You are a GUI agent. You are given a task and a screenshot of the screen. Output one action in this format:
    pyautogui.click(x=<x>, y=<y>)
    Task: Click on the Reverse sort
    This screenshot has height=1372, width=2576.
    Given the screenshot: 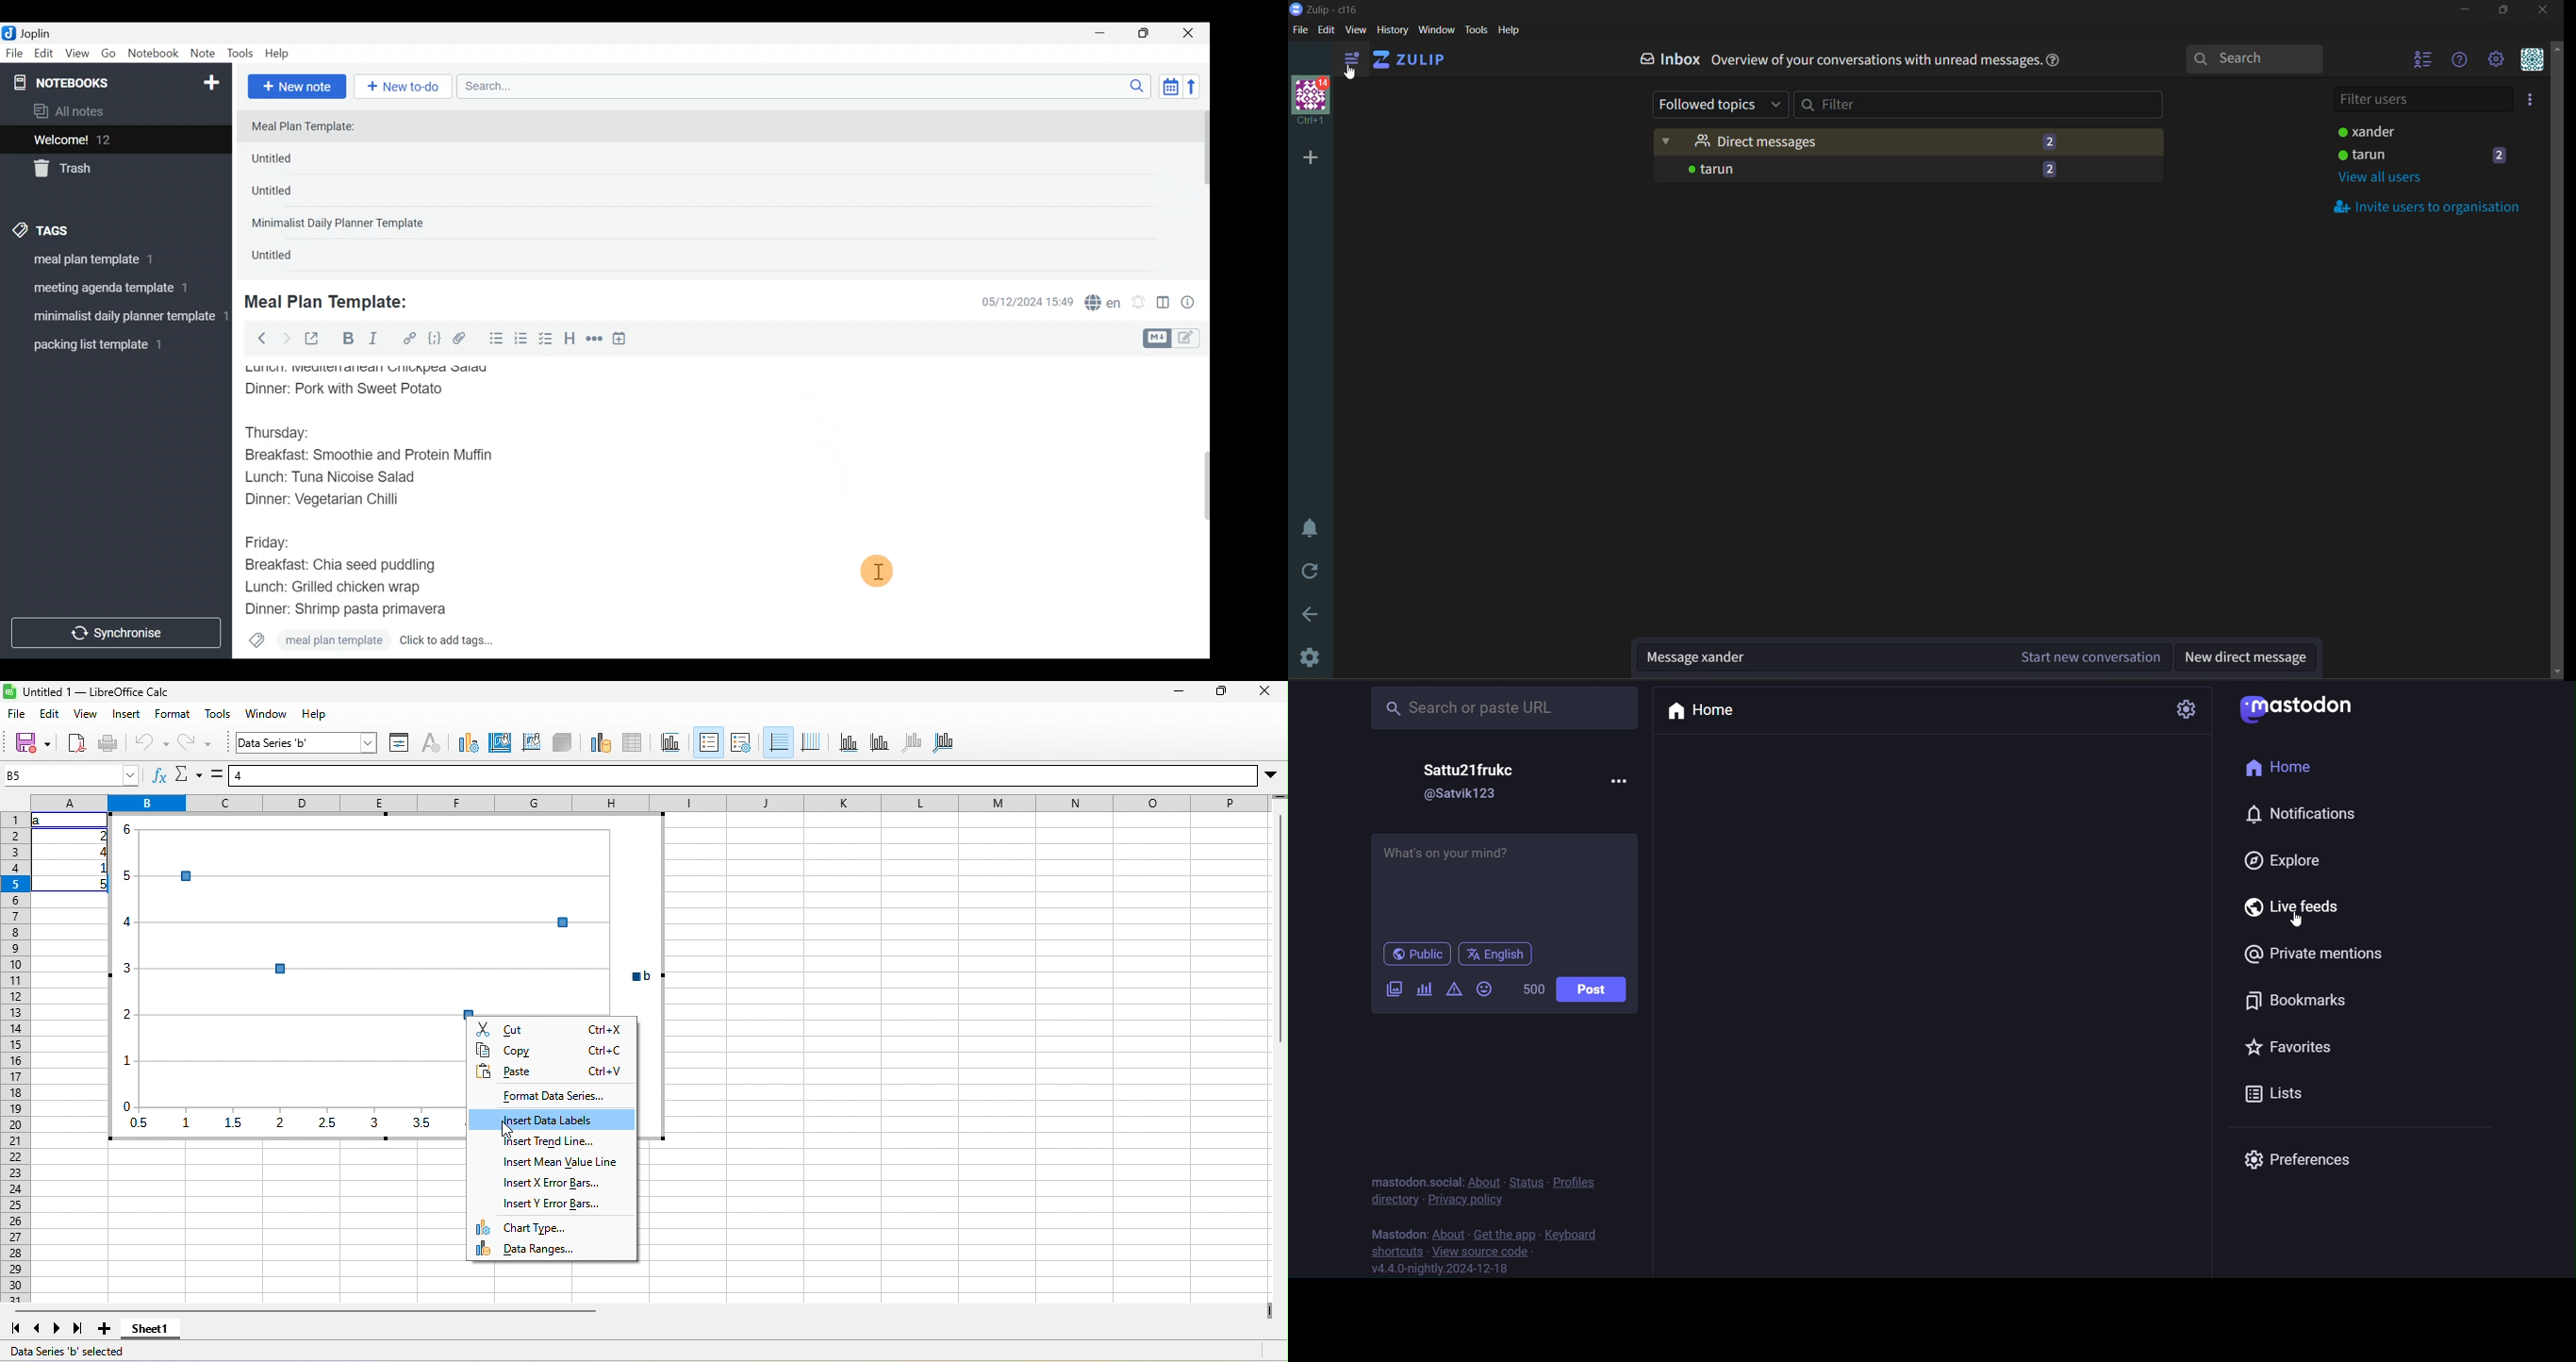 What is the action you would take?
    pyautogui.click(x=1198, y=90)
    